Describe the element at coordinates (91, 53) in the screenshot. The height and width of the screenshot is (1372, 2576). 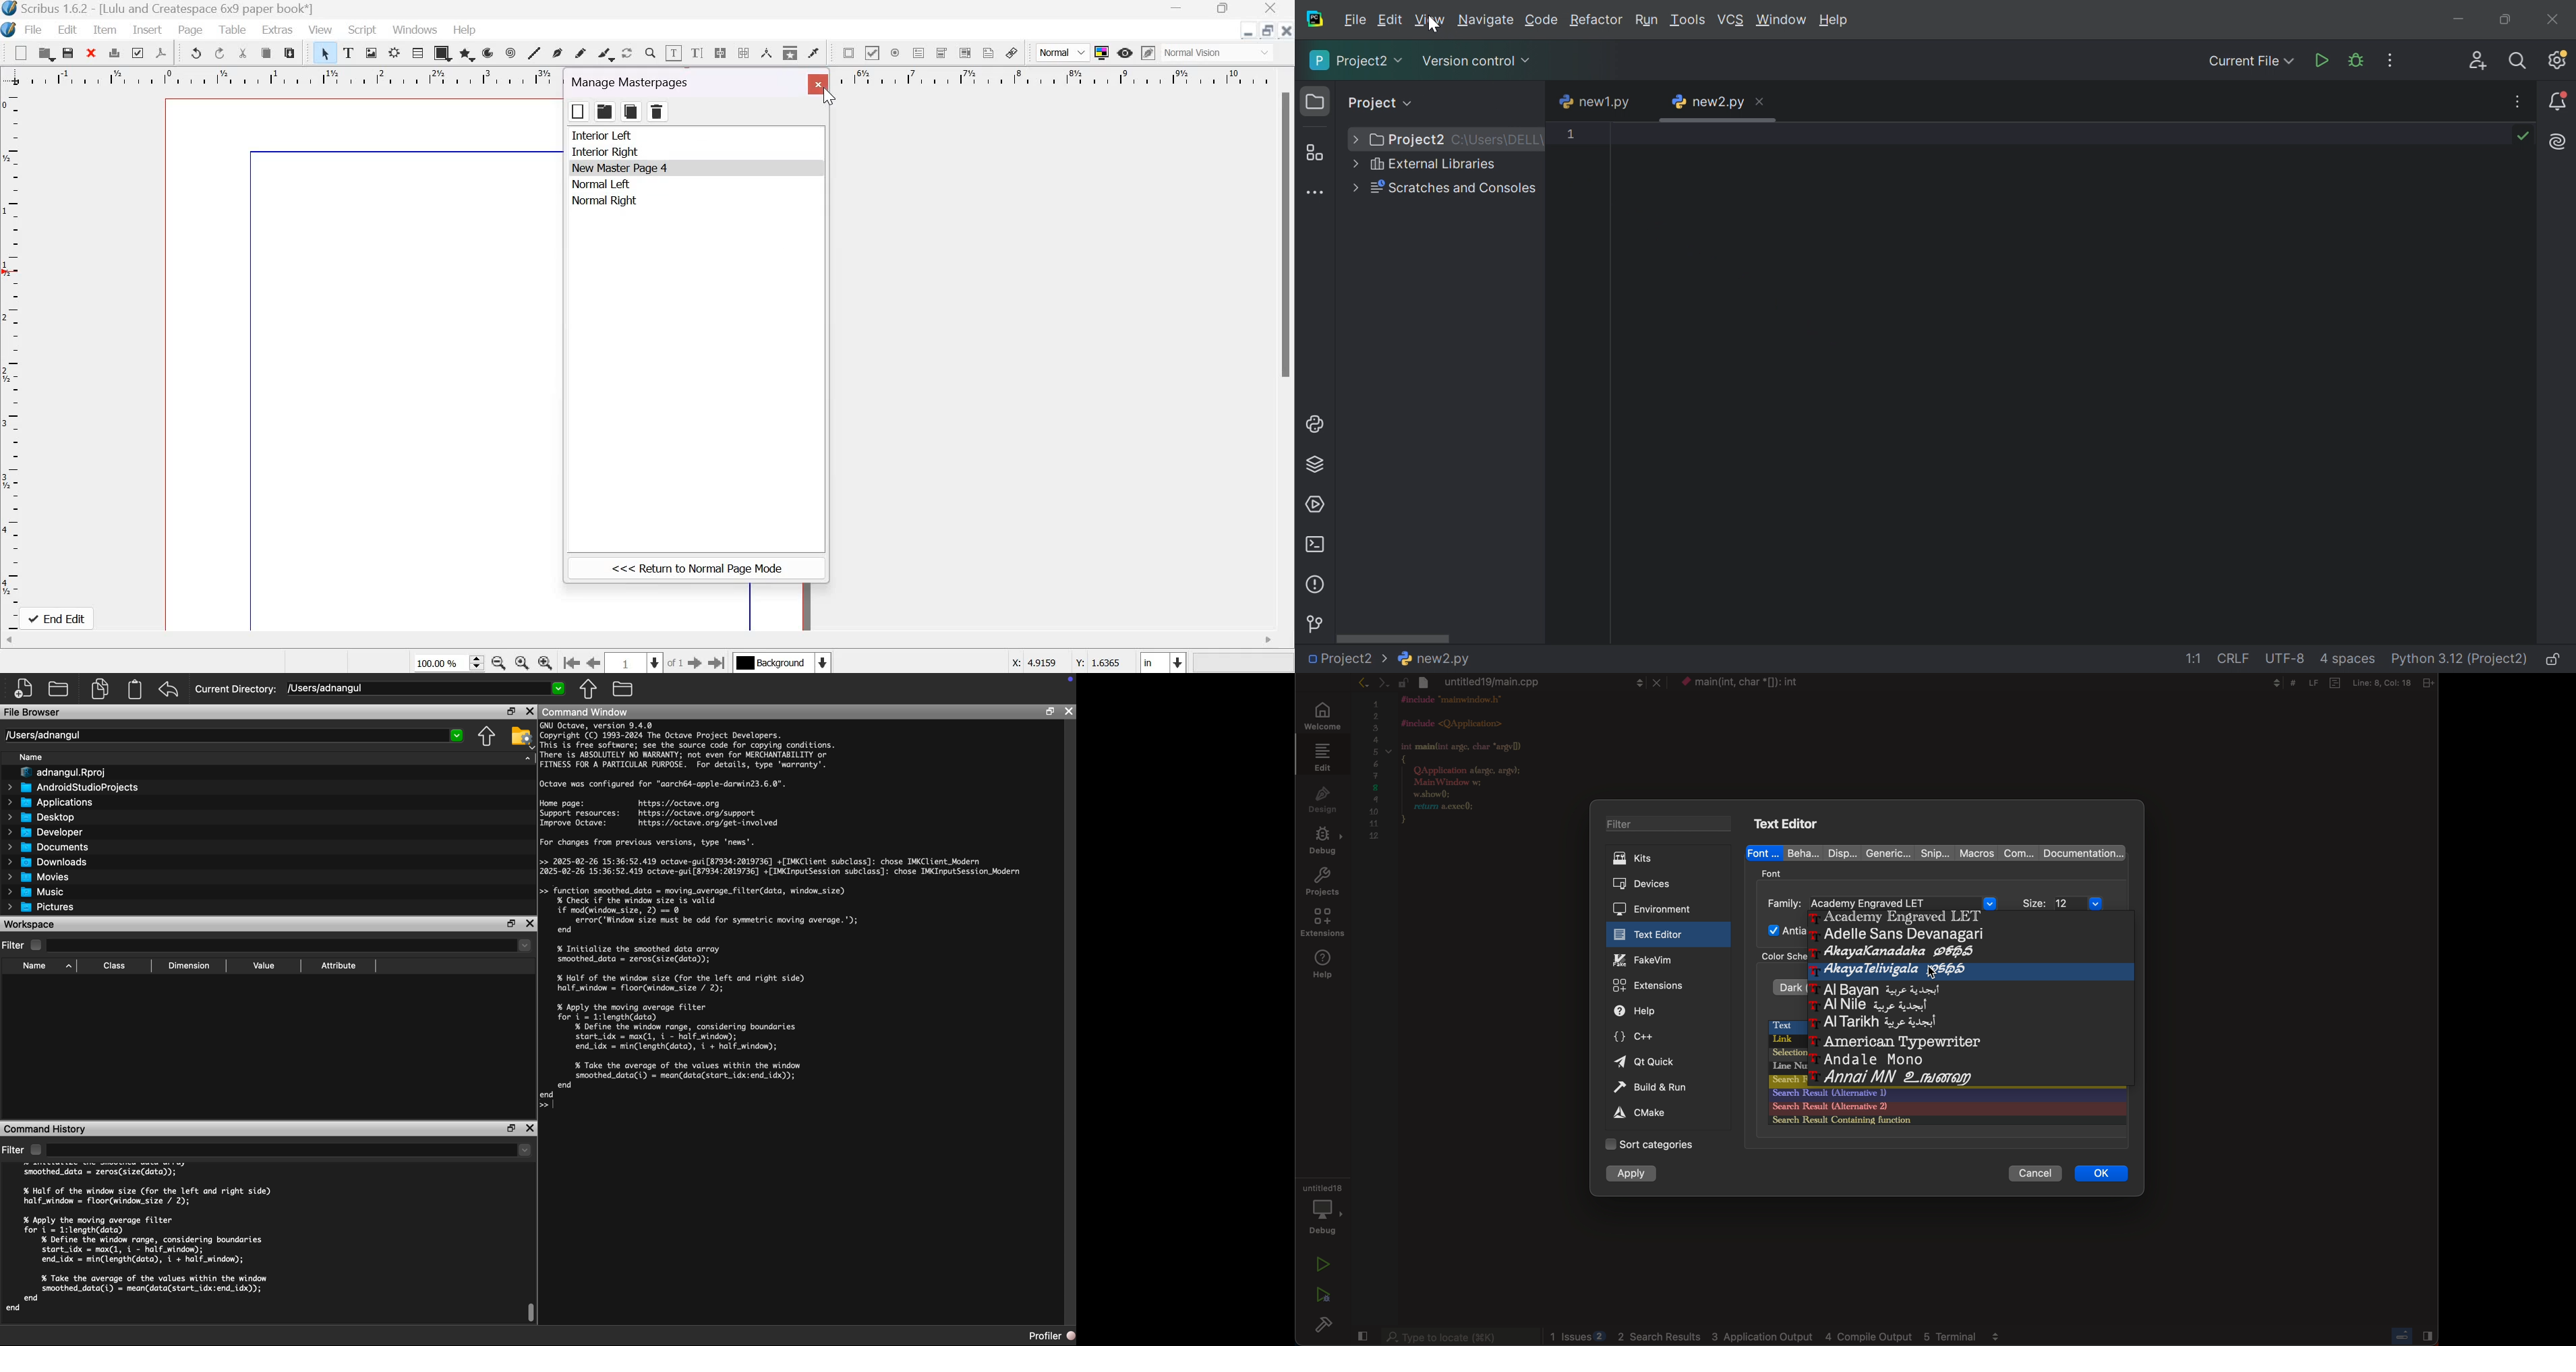
I see `clear` at that location.